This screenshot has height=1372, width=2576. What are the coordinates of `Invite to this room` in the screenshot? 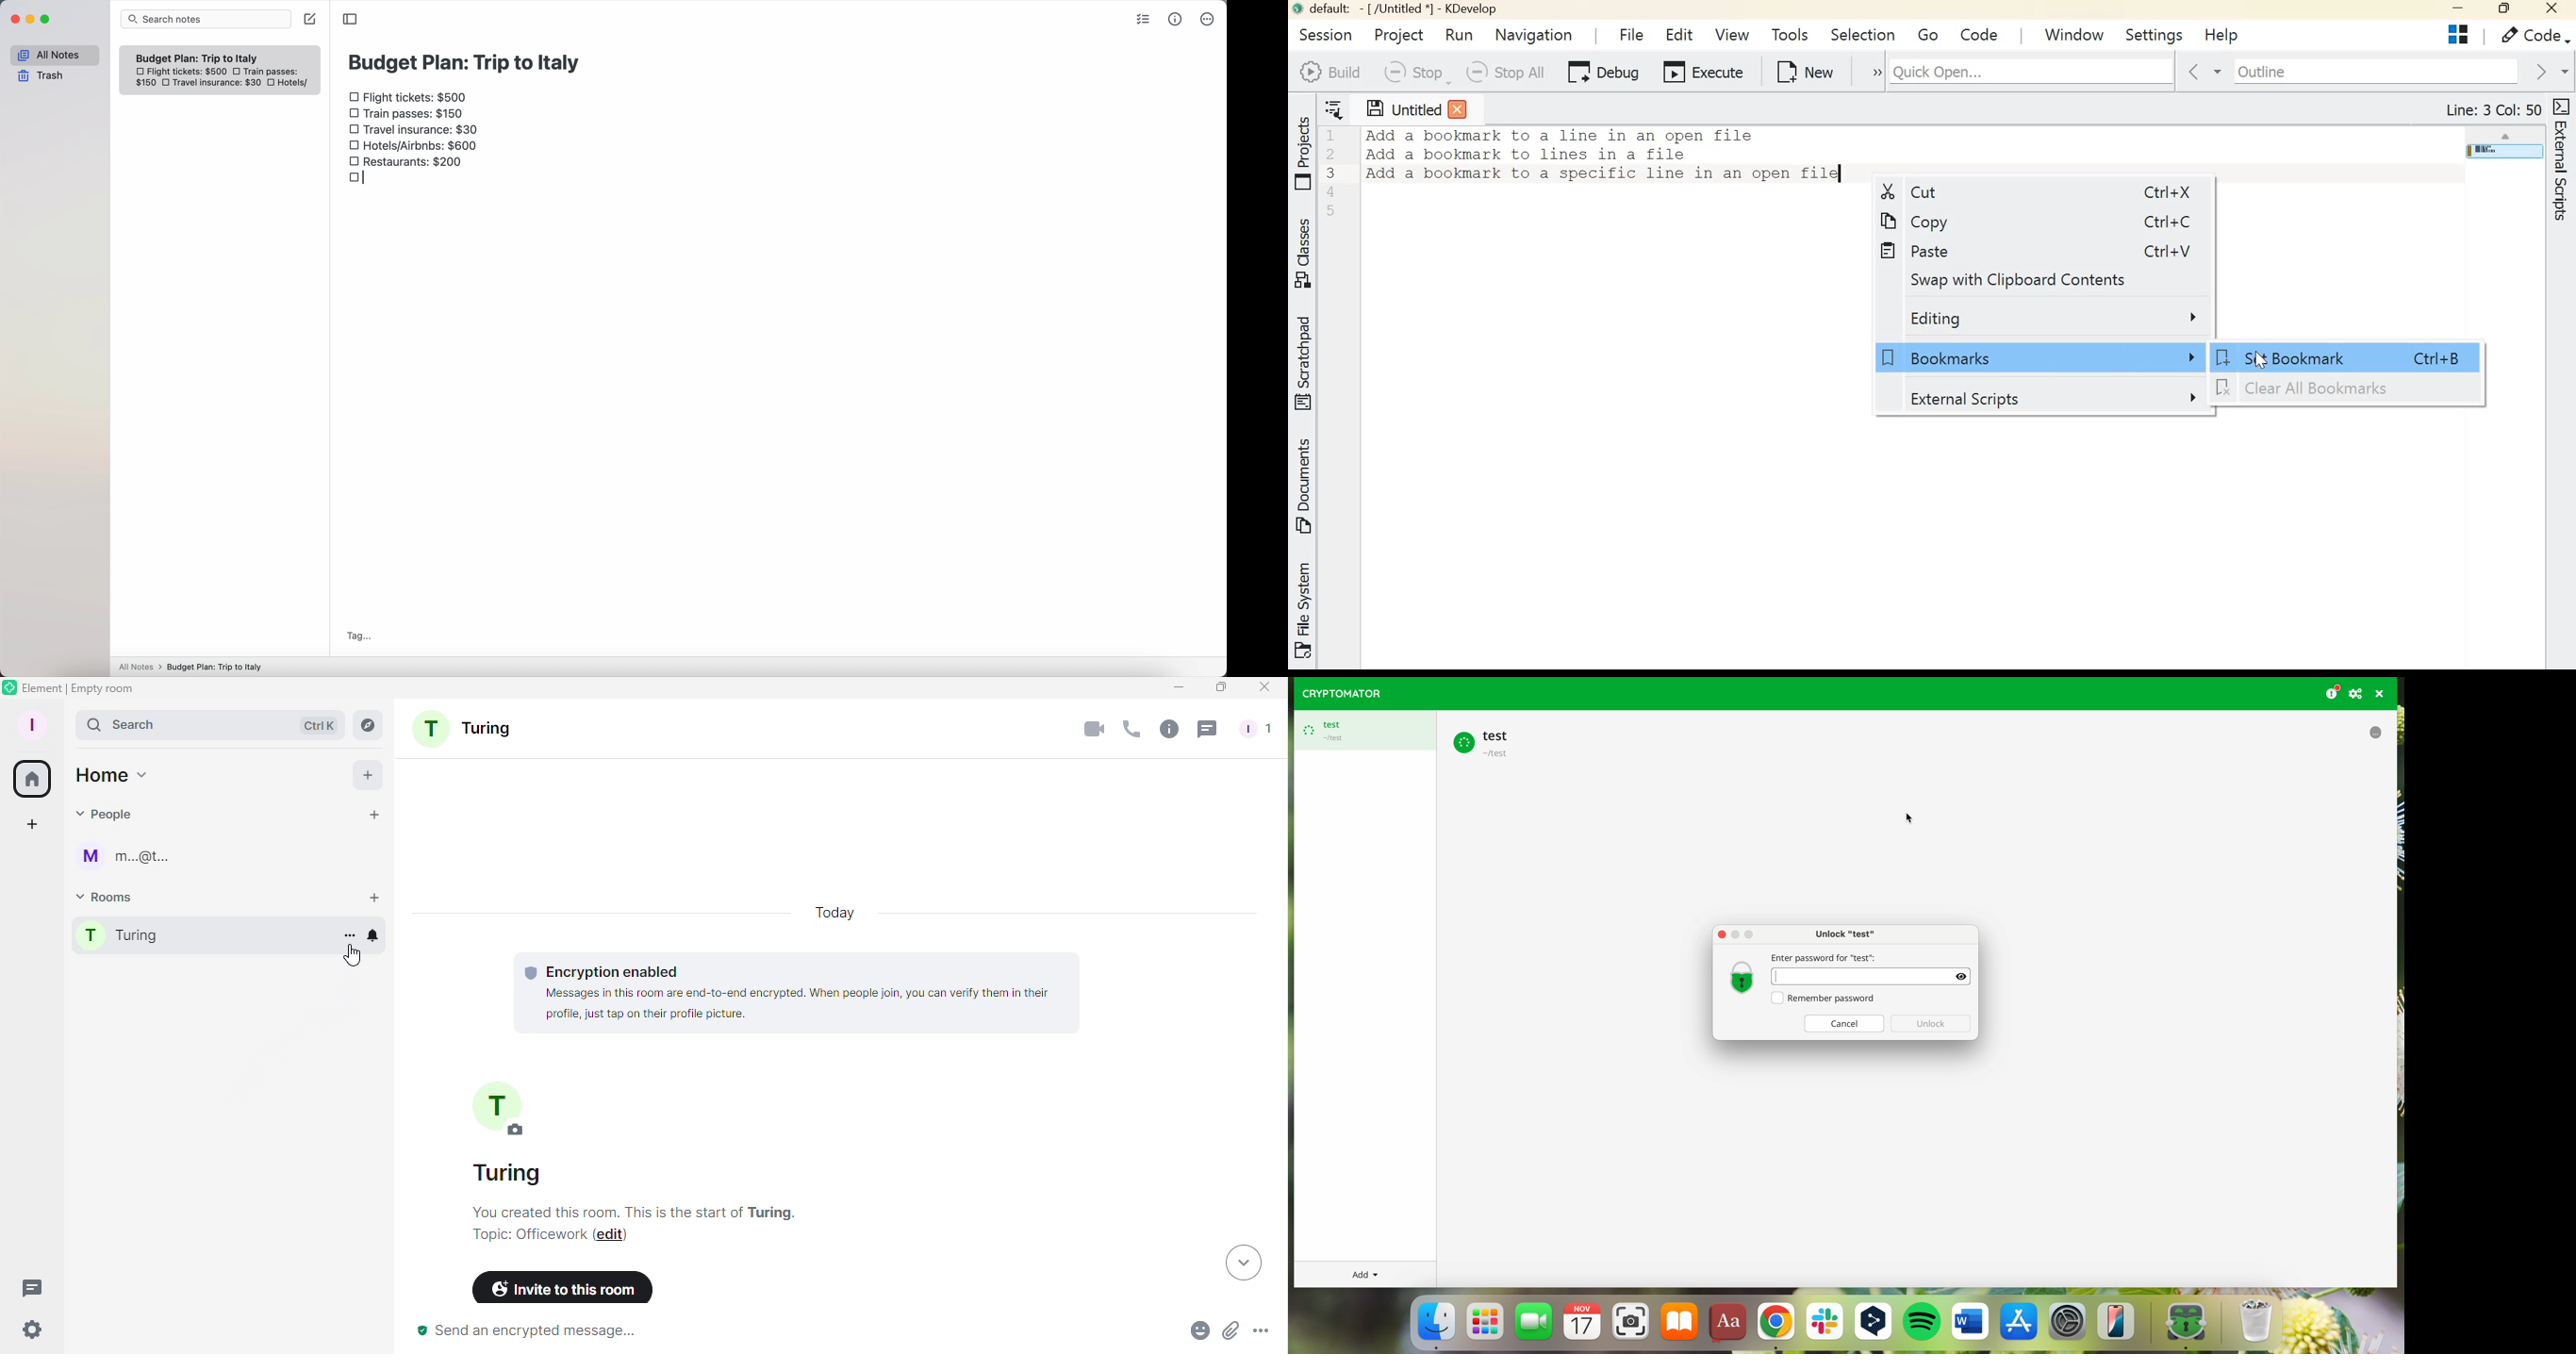 It's located at (556, 1287).